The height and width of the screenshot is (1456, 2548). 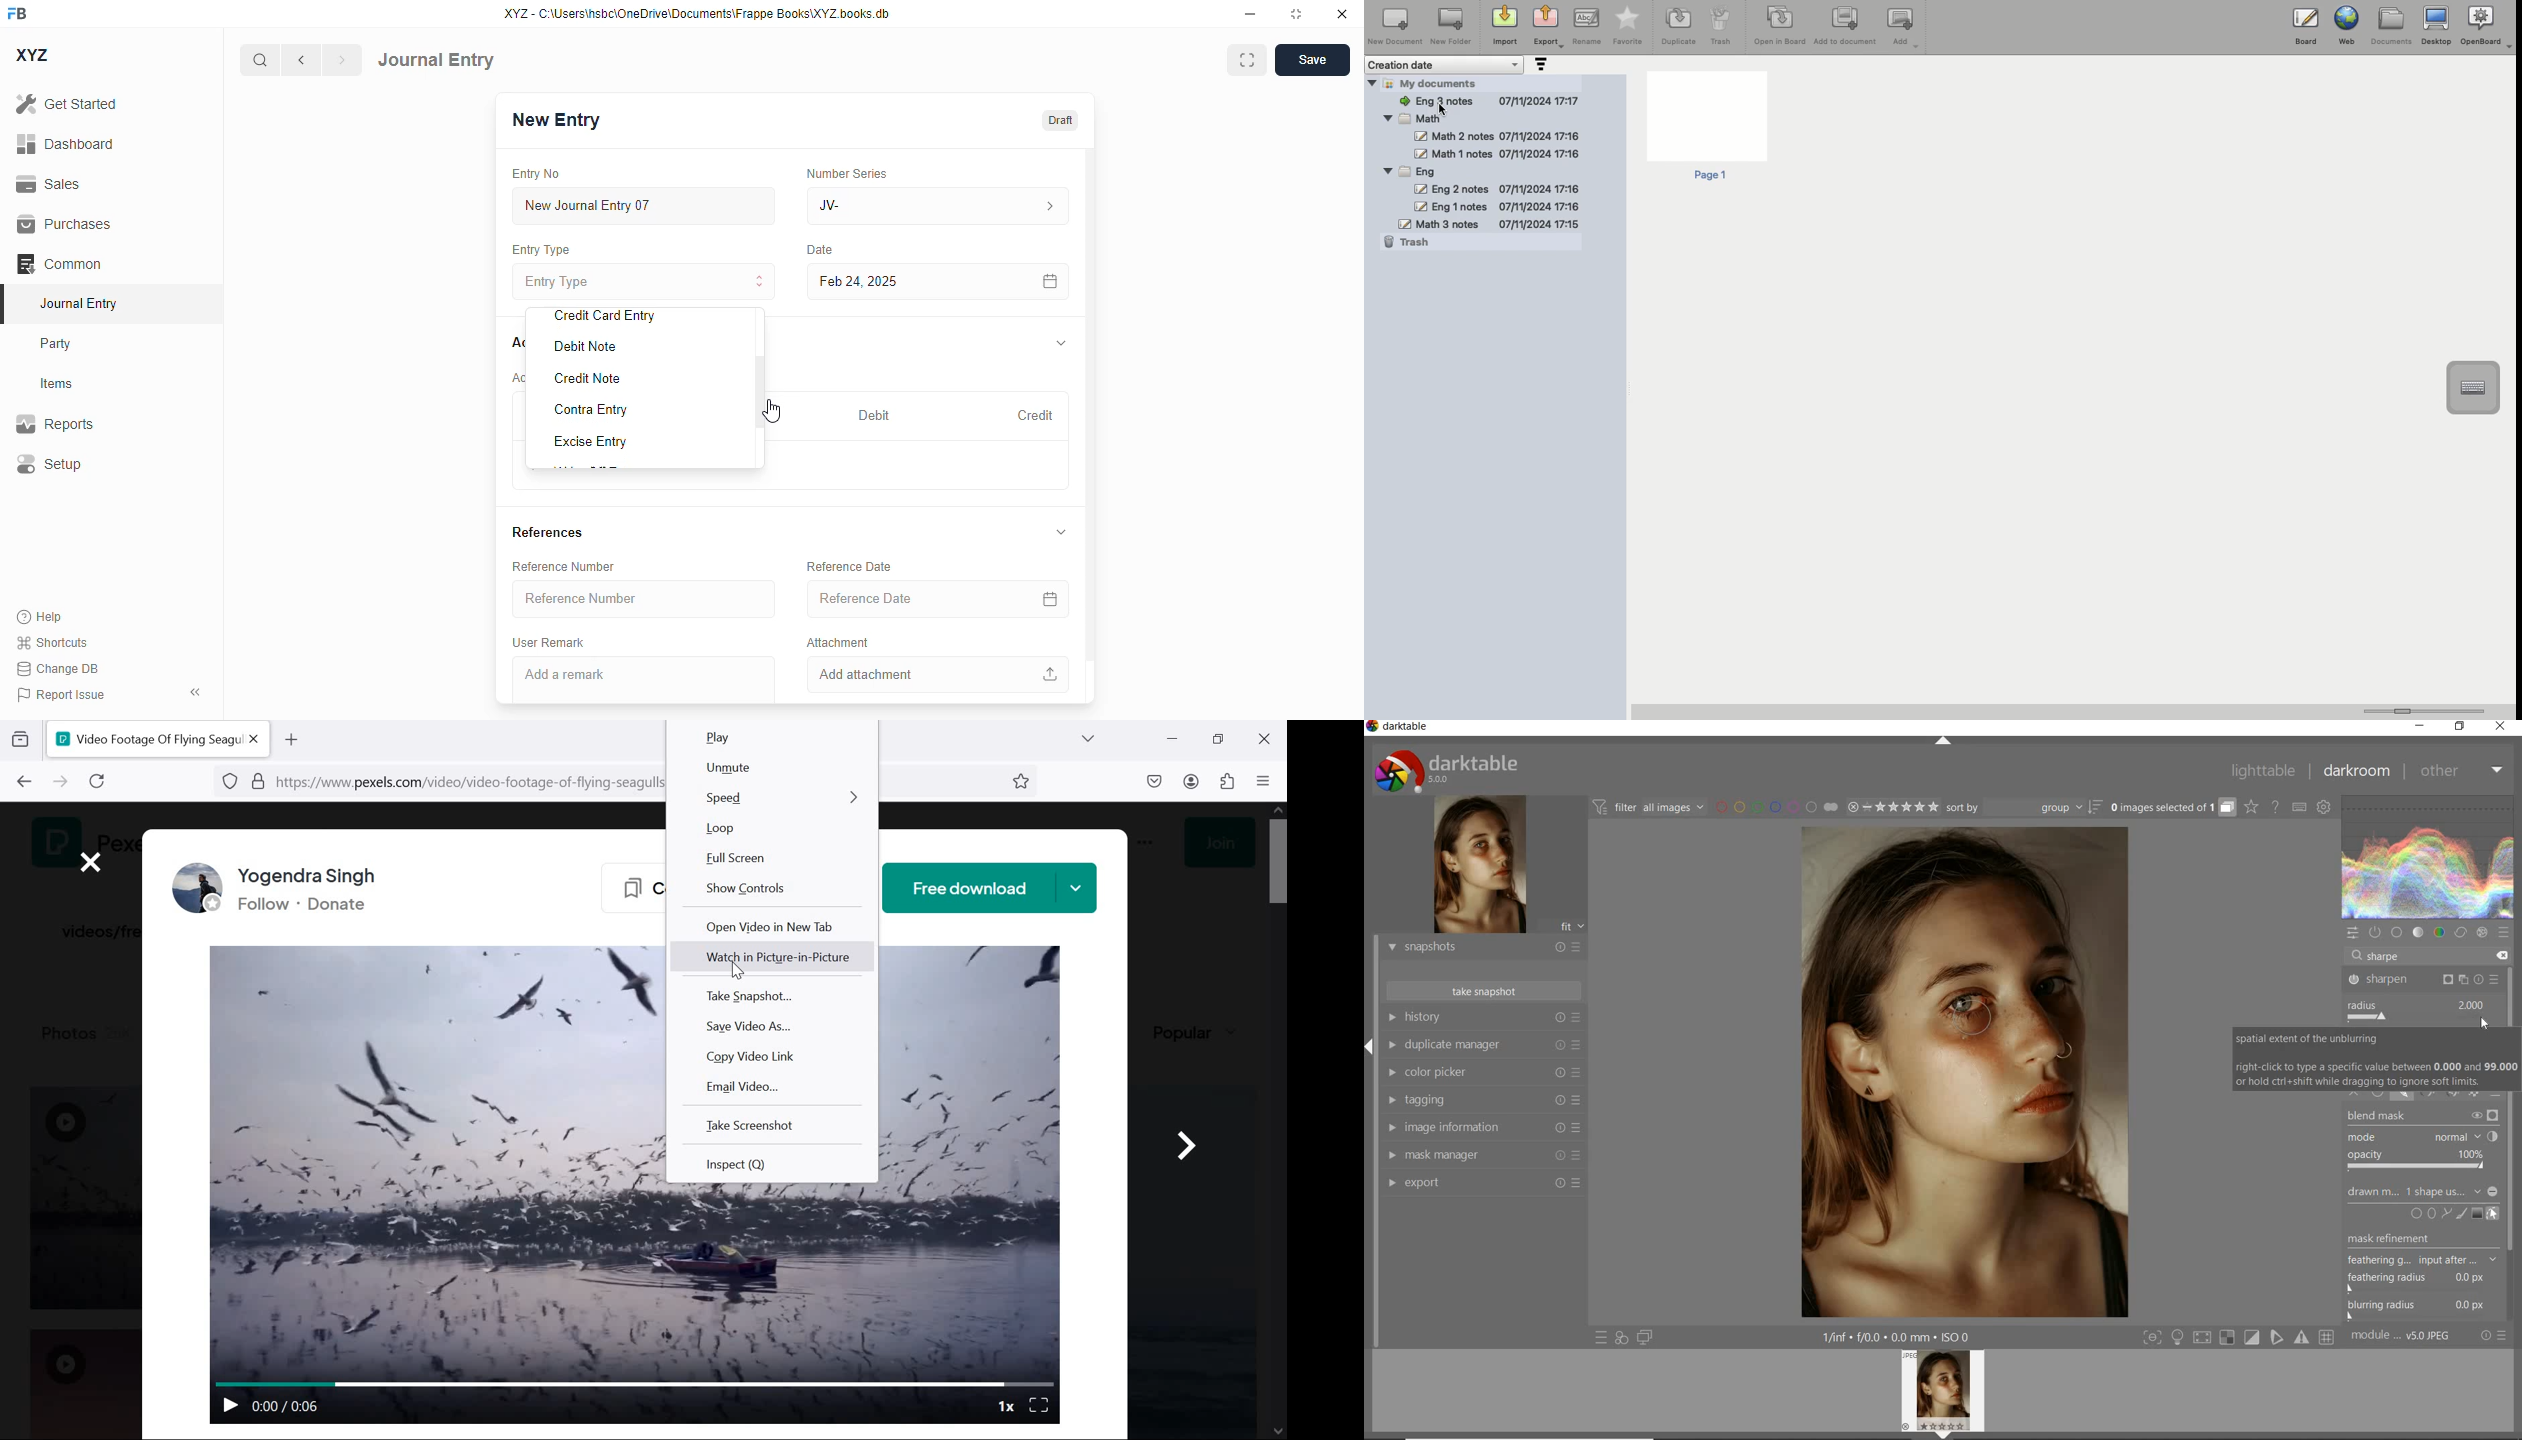 I want to click on quick access to presets, so click(x=1602, y=1337).